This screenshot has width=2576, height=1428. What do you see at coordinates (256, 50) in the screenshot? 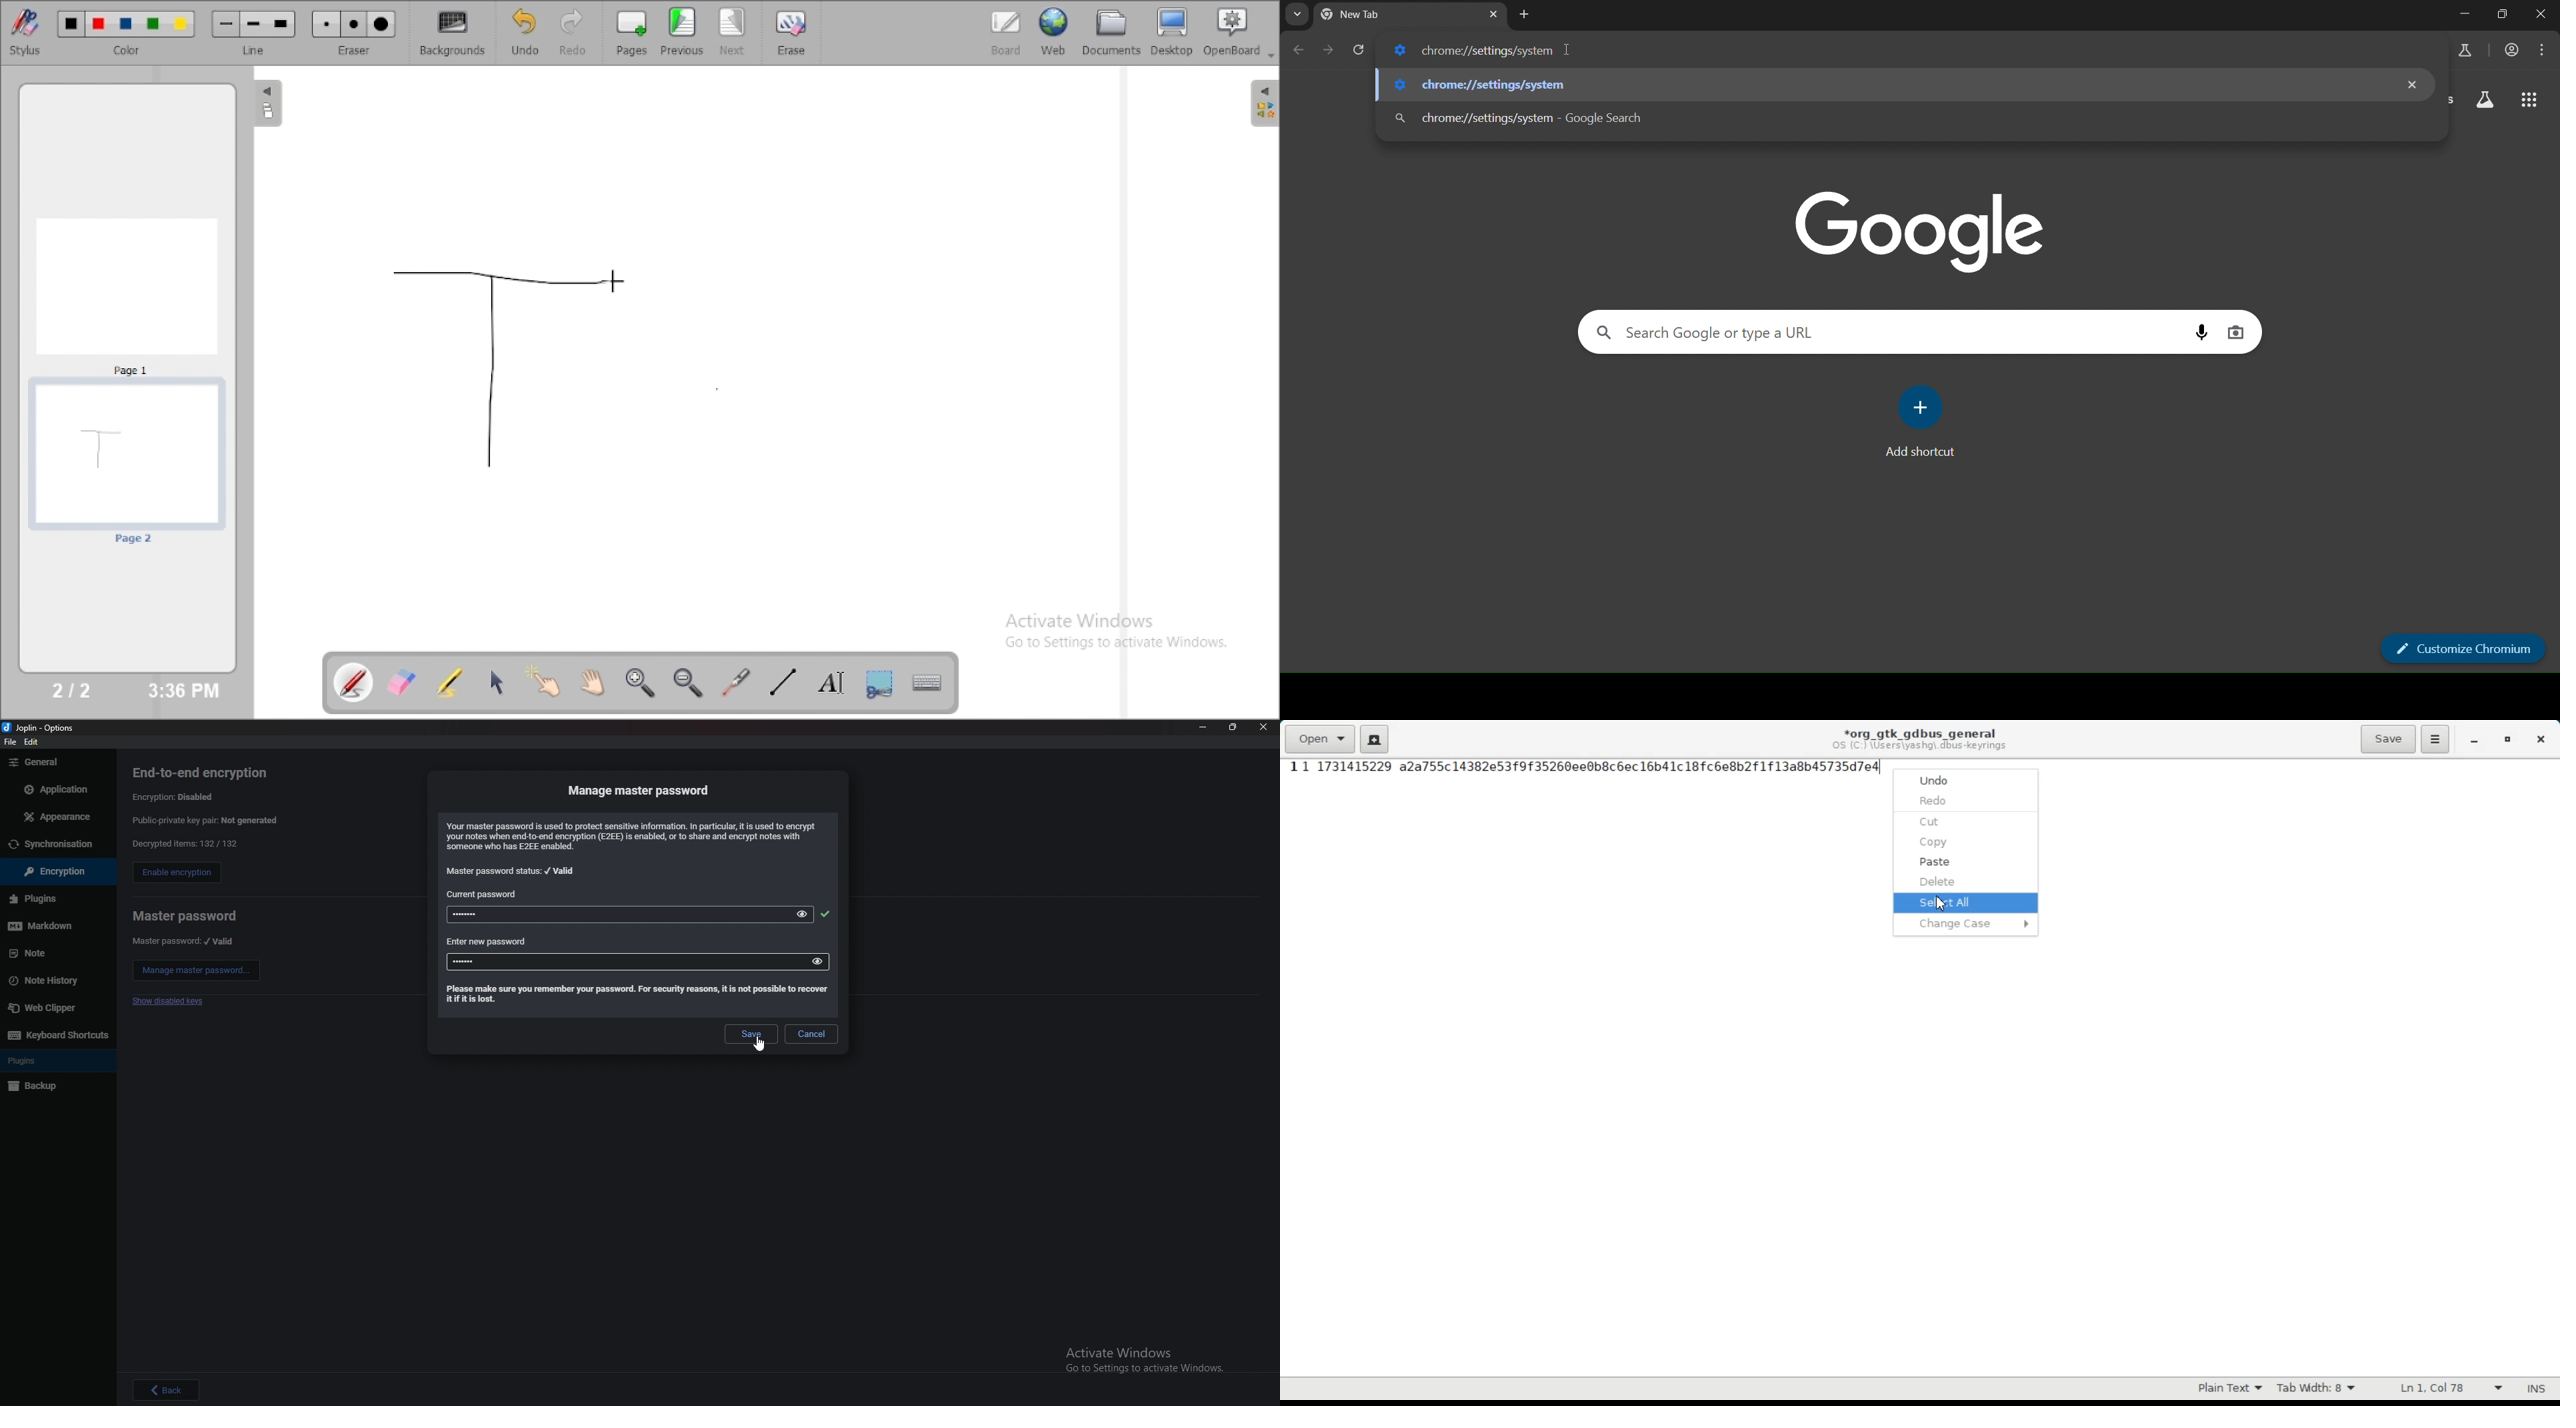
I see `line` at bounding box center [256, 50].